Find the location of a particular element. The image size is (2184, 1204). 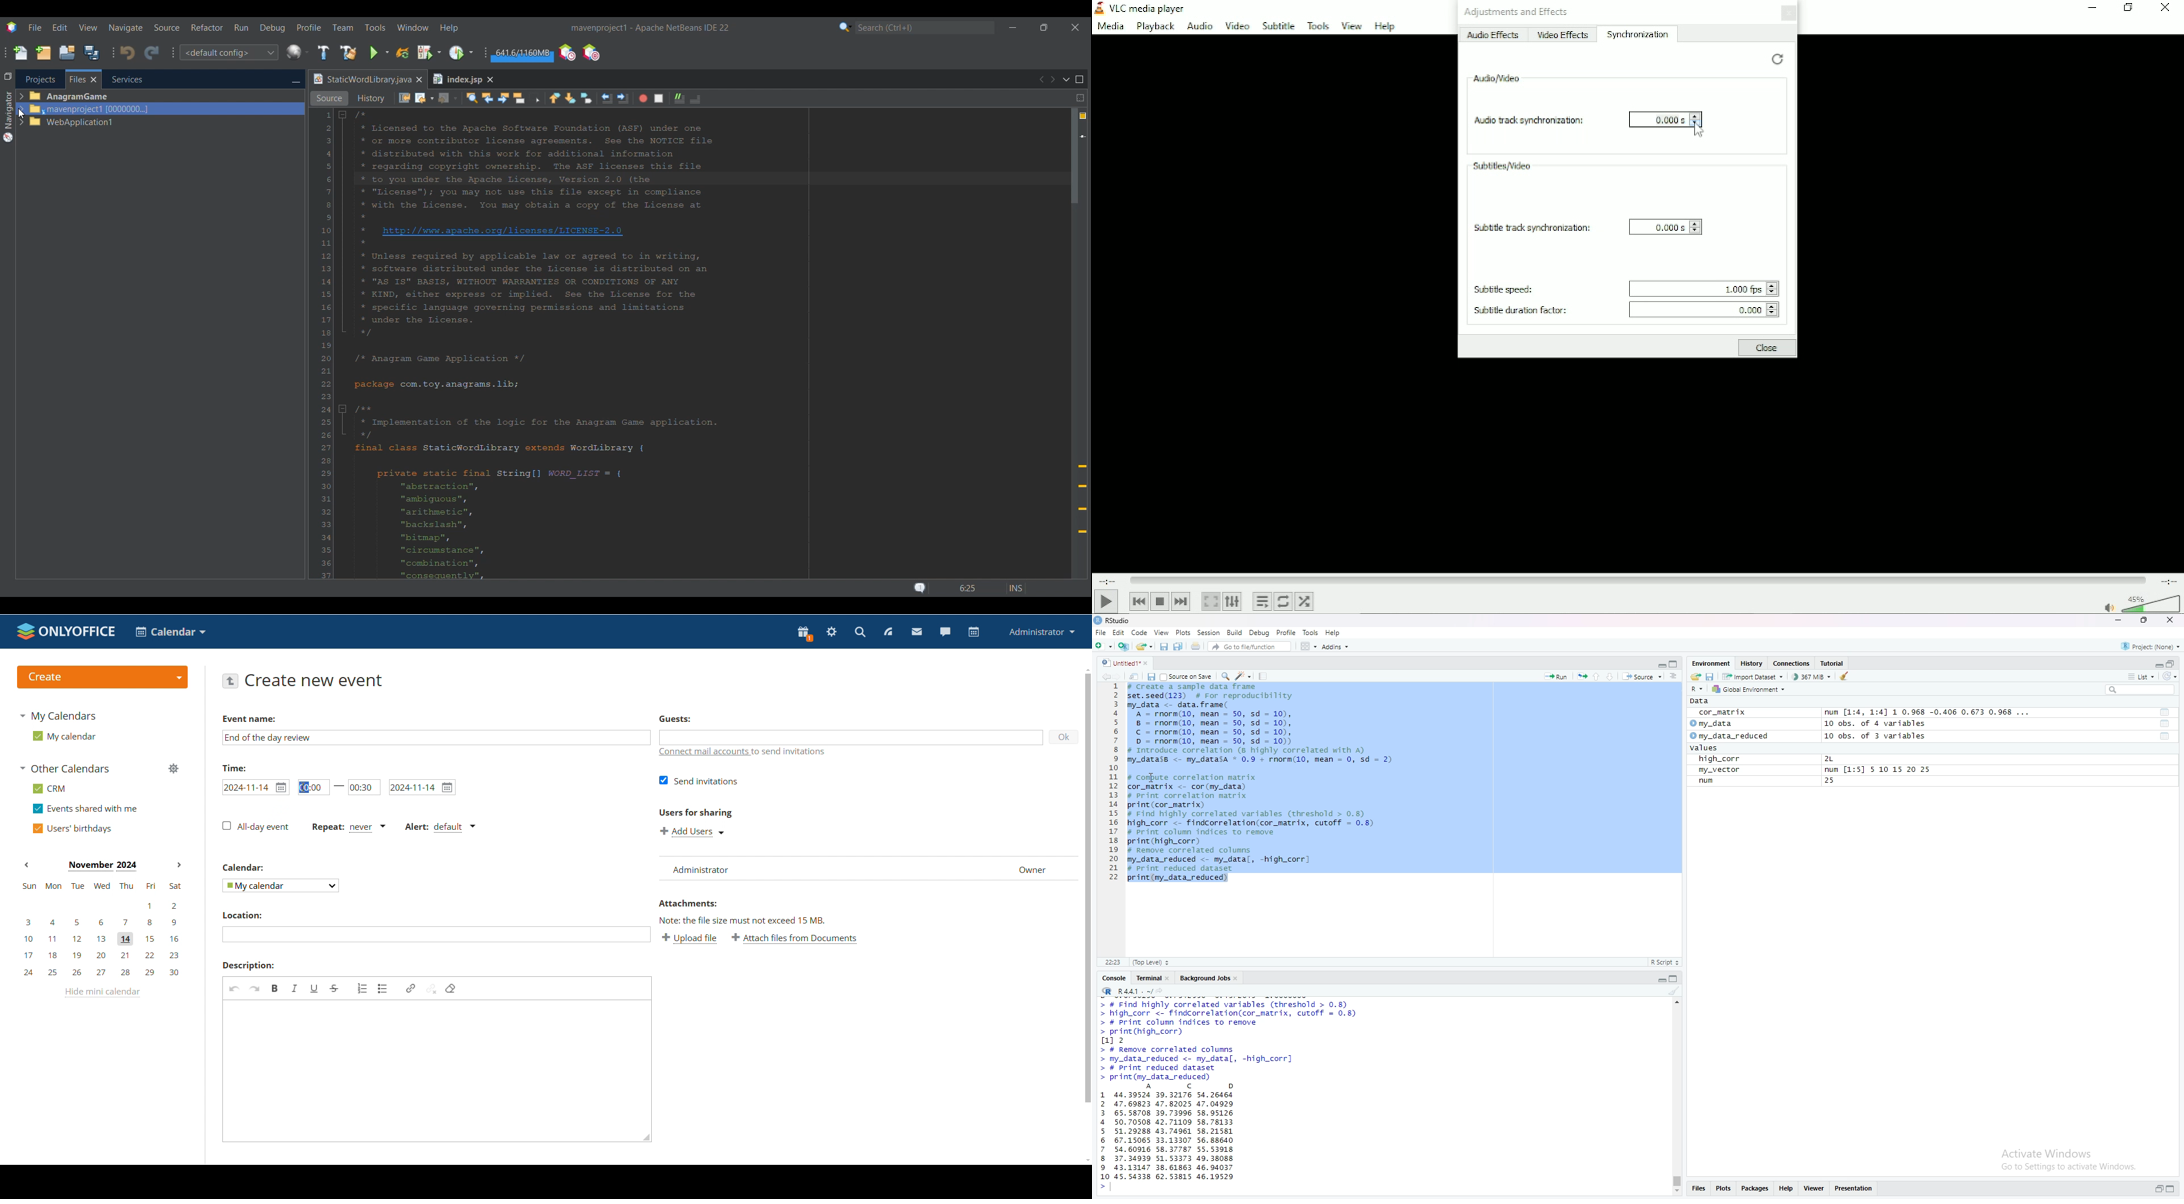

copy is located at coordinates (1674, 979).